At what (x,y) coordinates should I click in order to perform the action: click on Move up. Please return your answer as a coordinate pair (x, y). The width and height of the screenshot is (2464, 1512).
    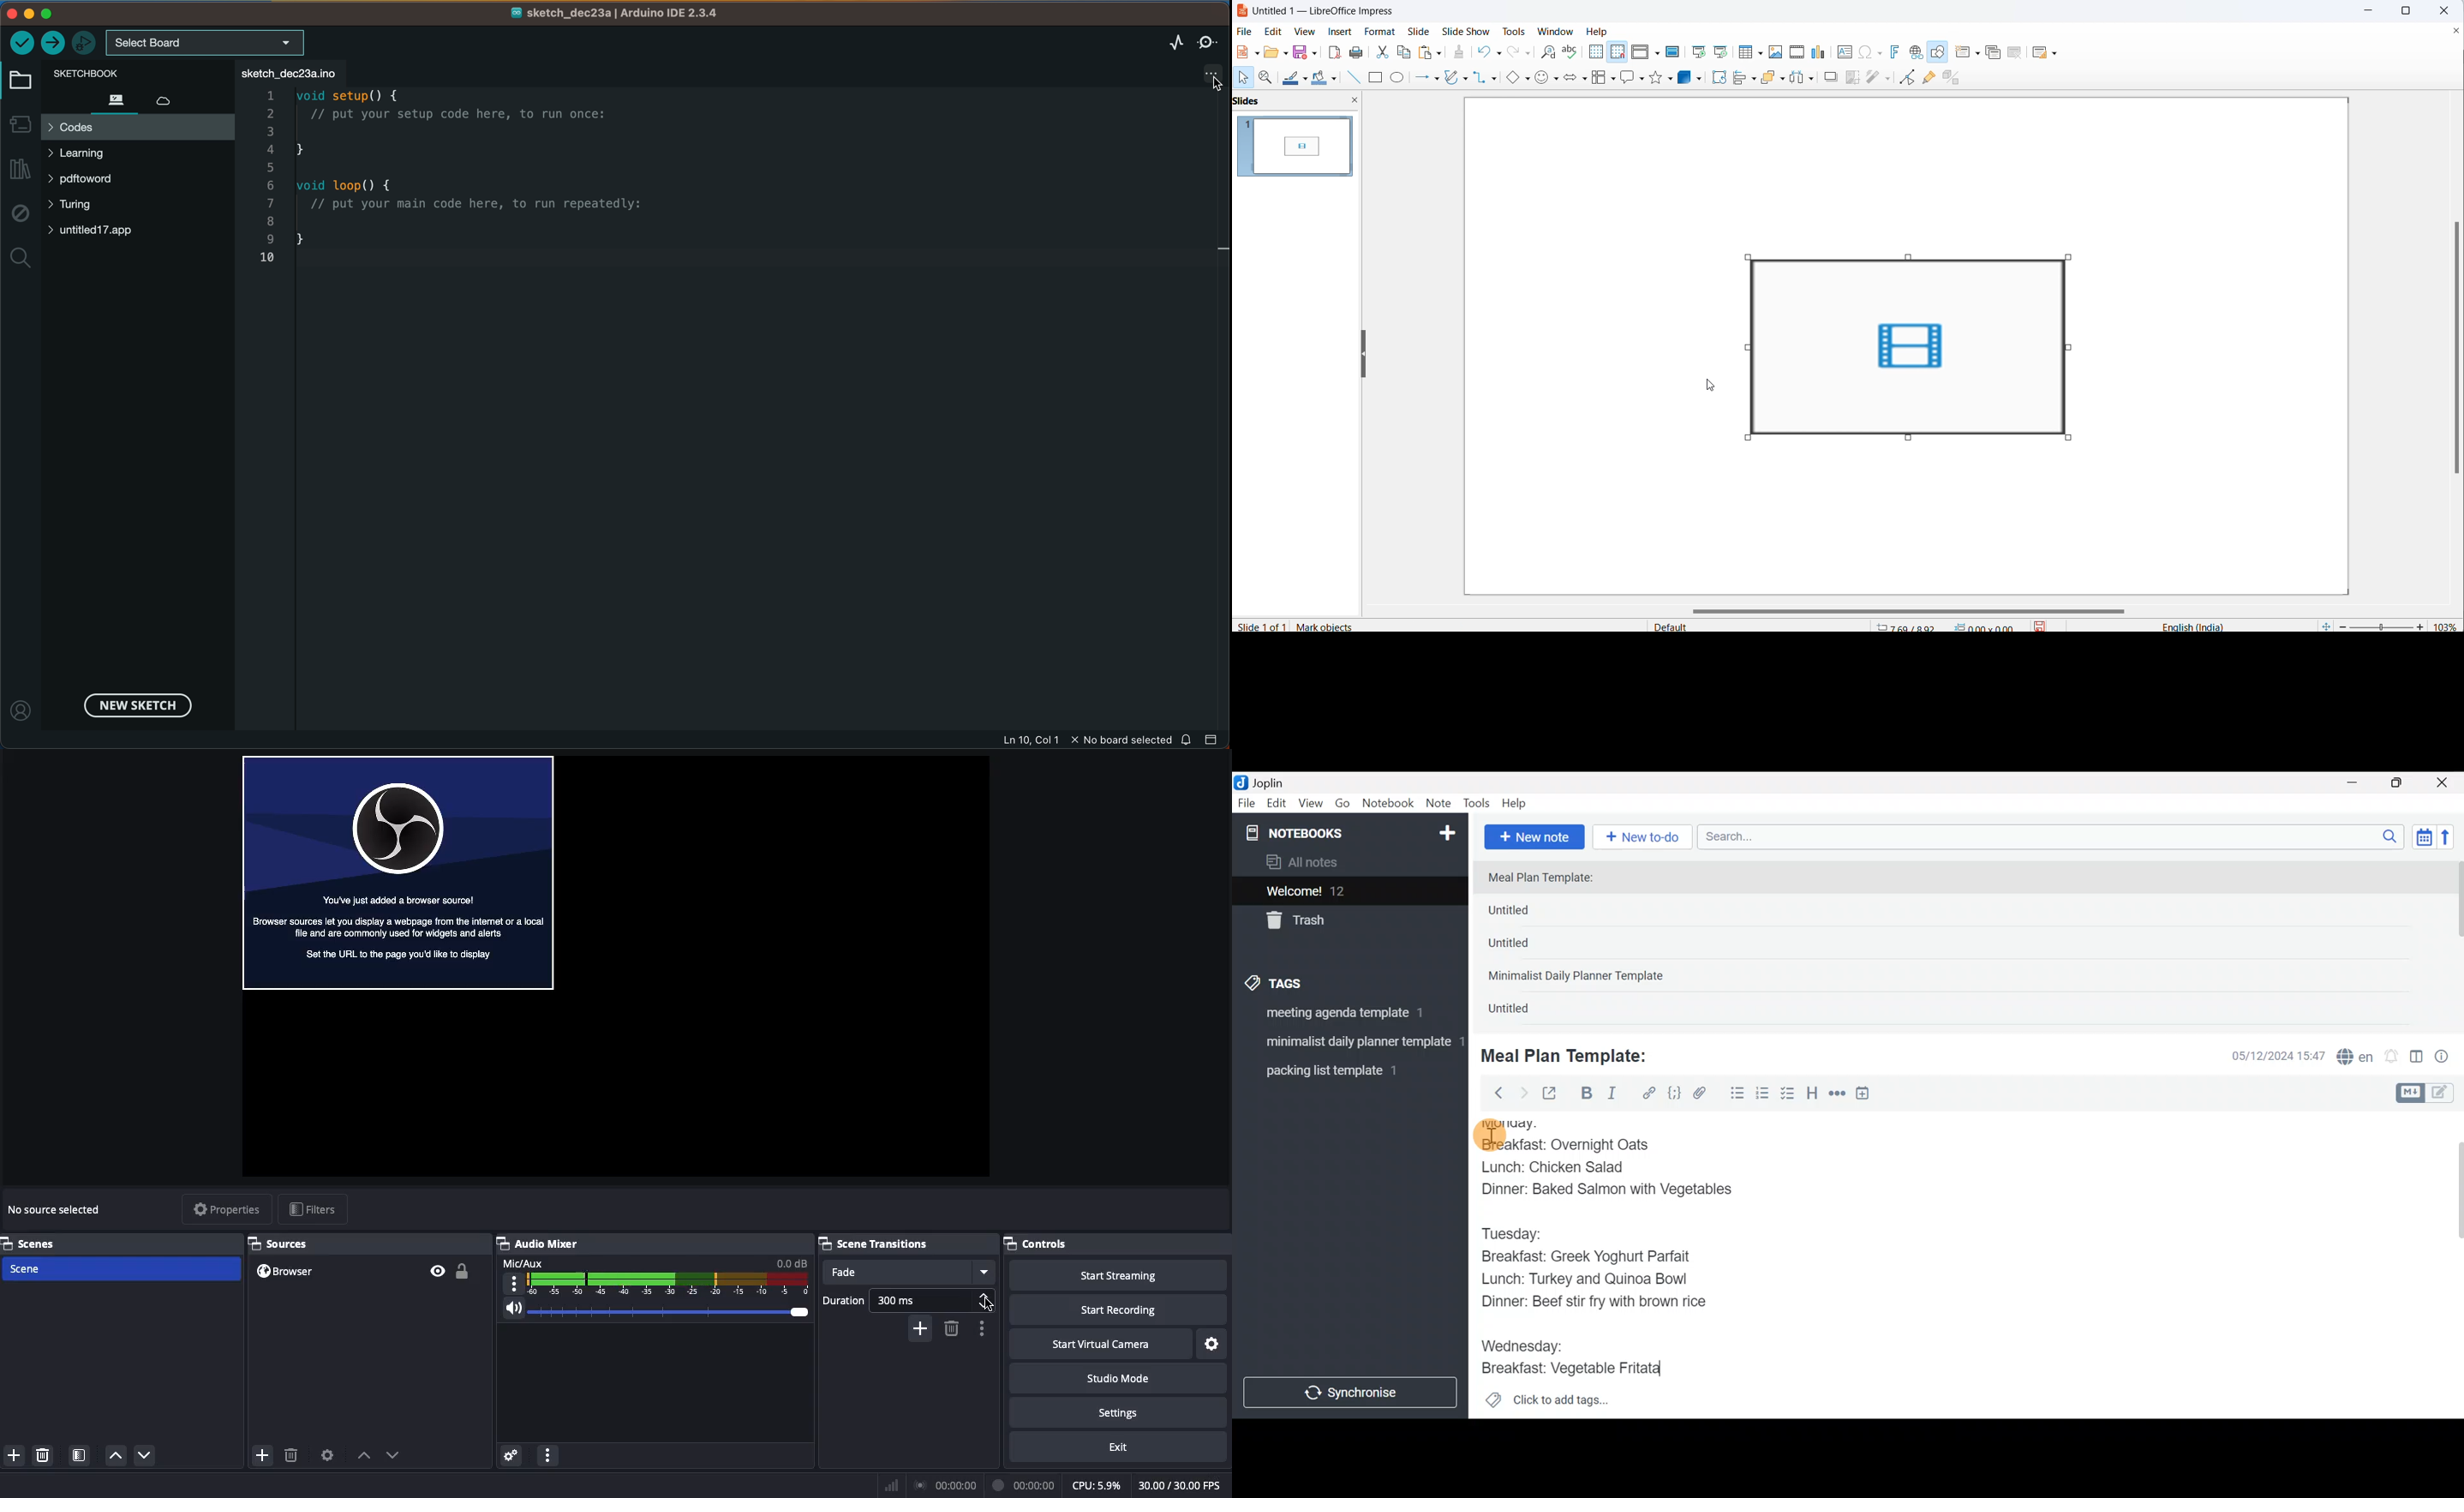
    Looking at the image, I should click on (116, 1456).